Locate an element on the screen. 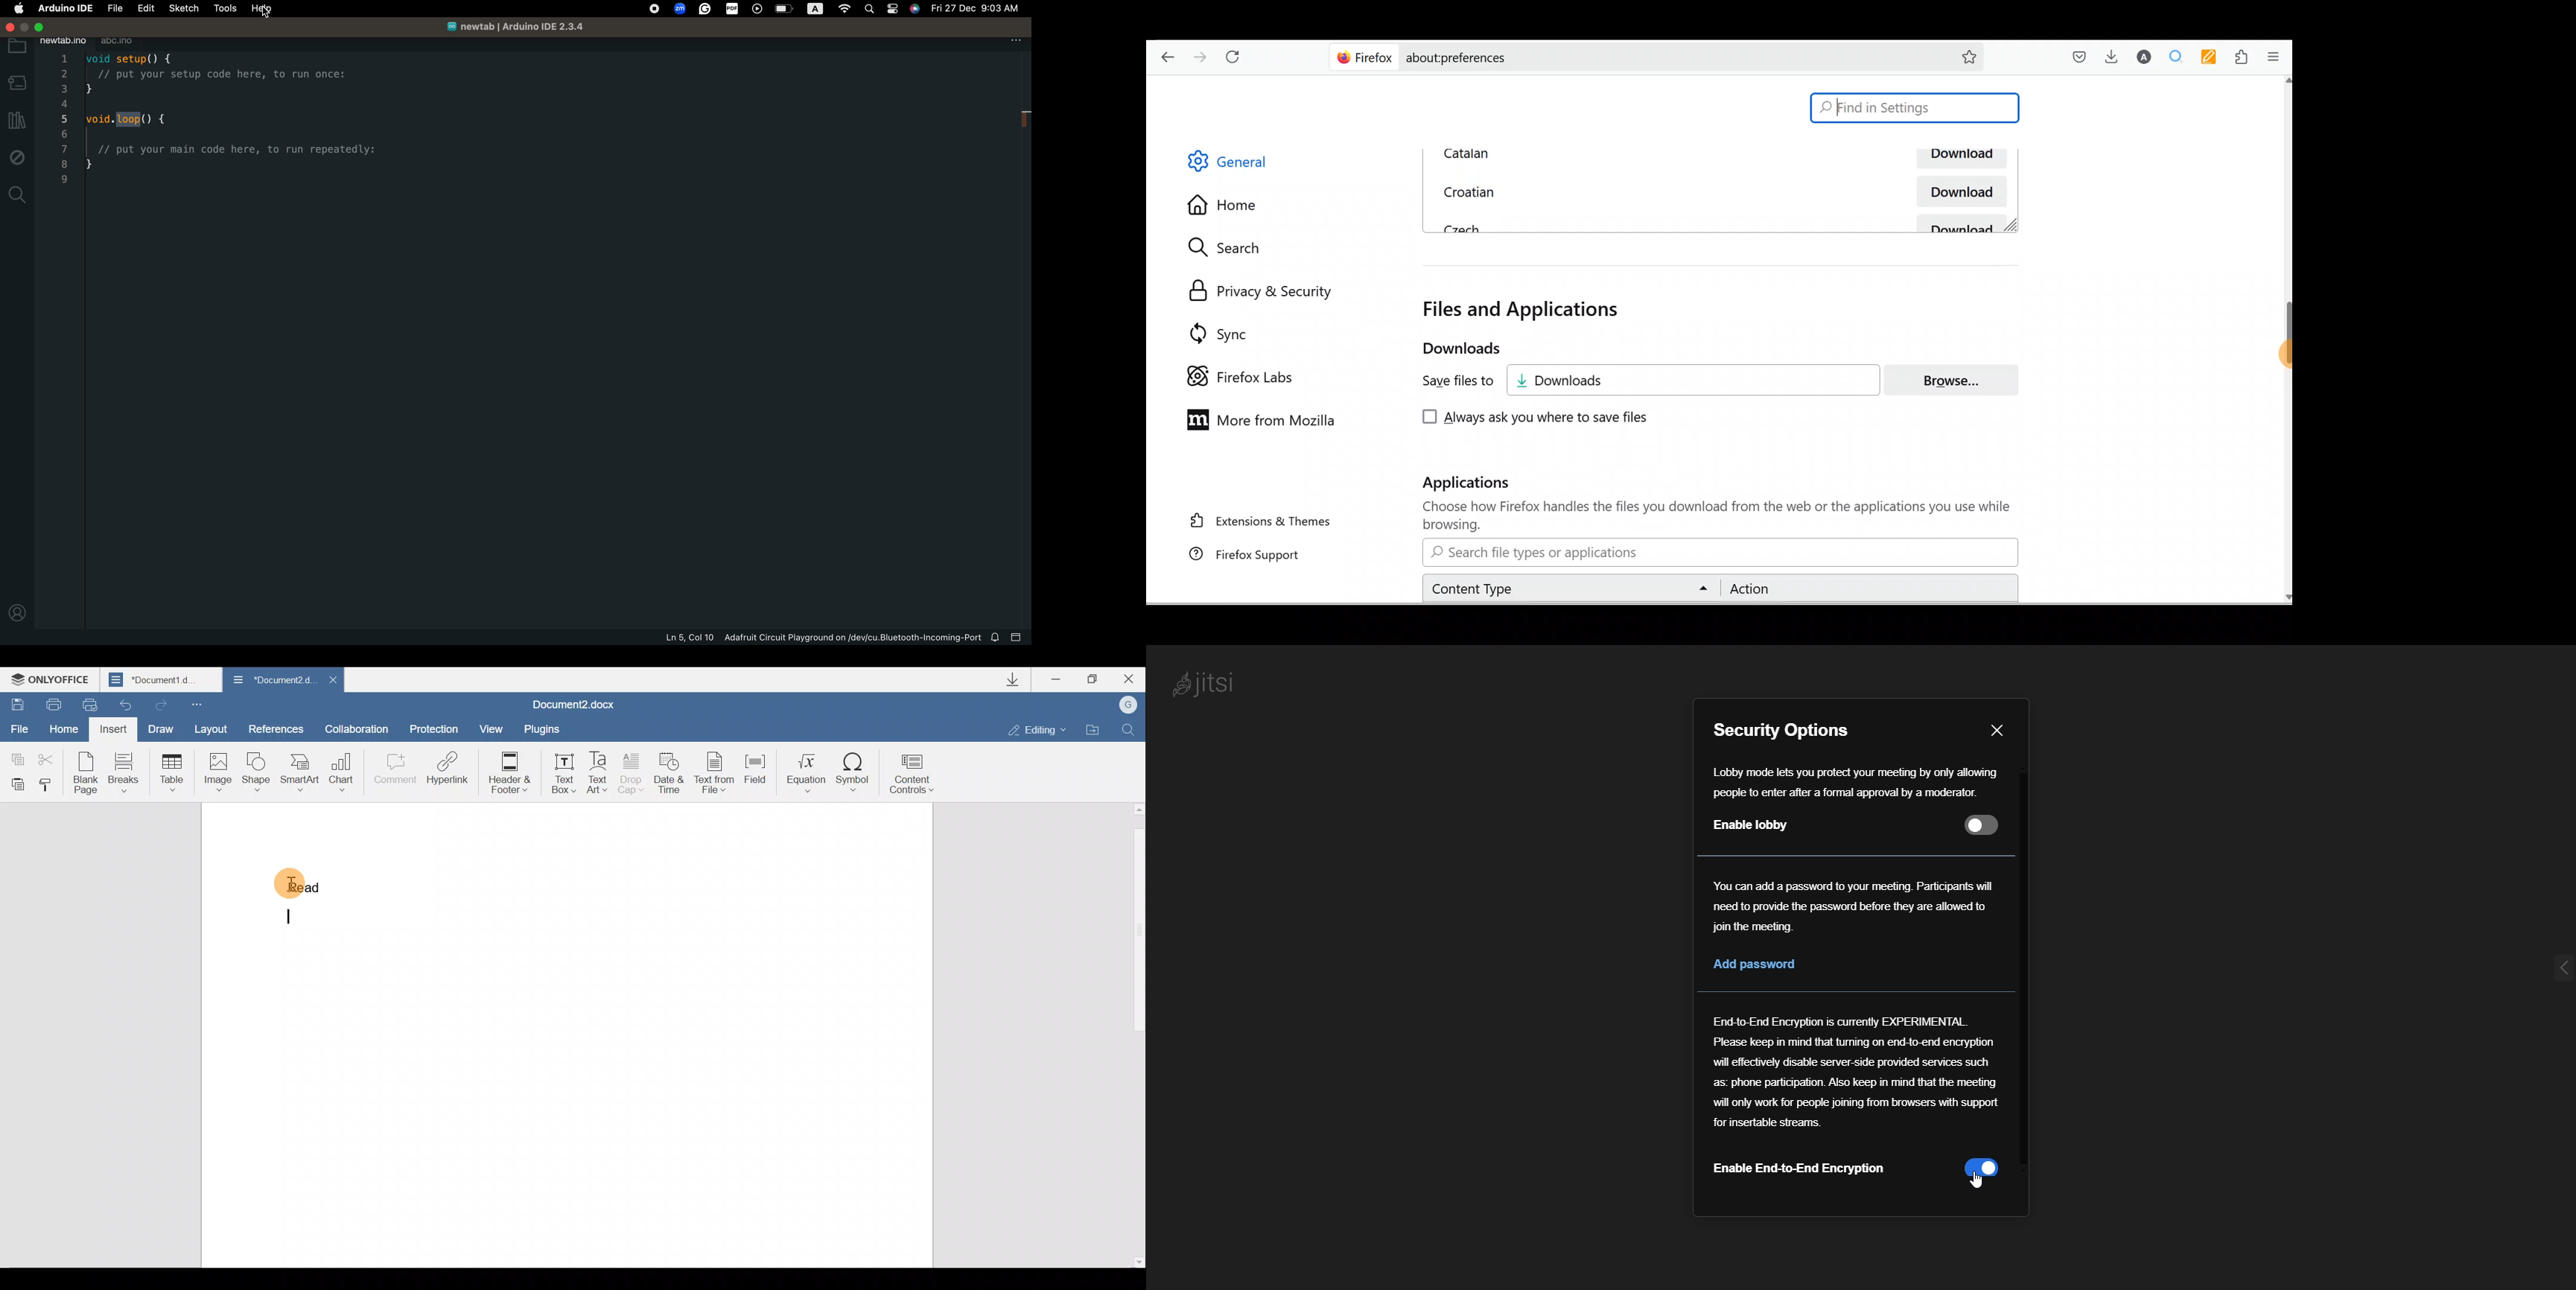 The height and width of the screenshot is (1316, 2576). Equation is located at coordinates (803, 772).